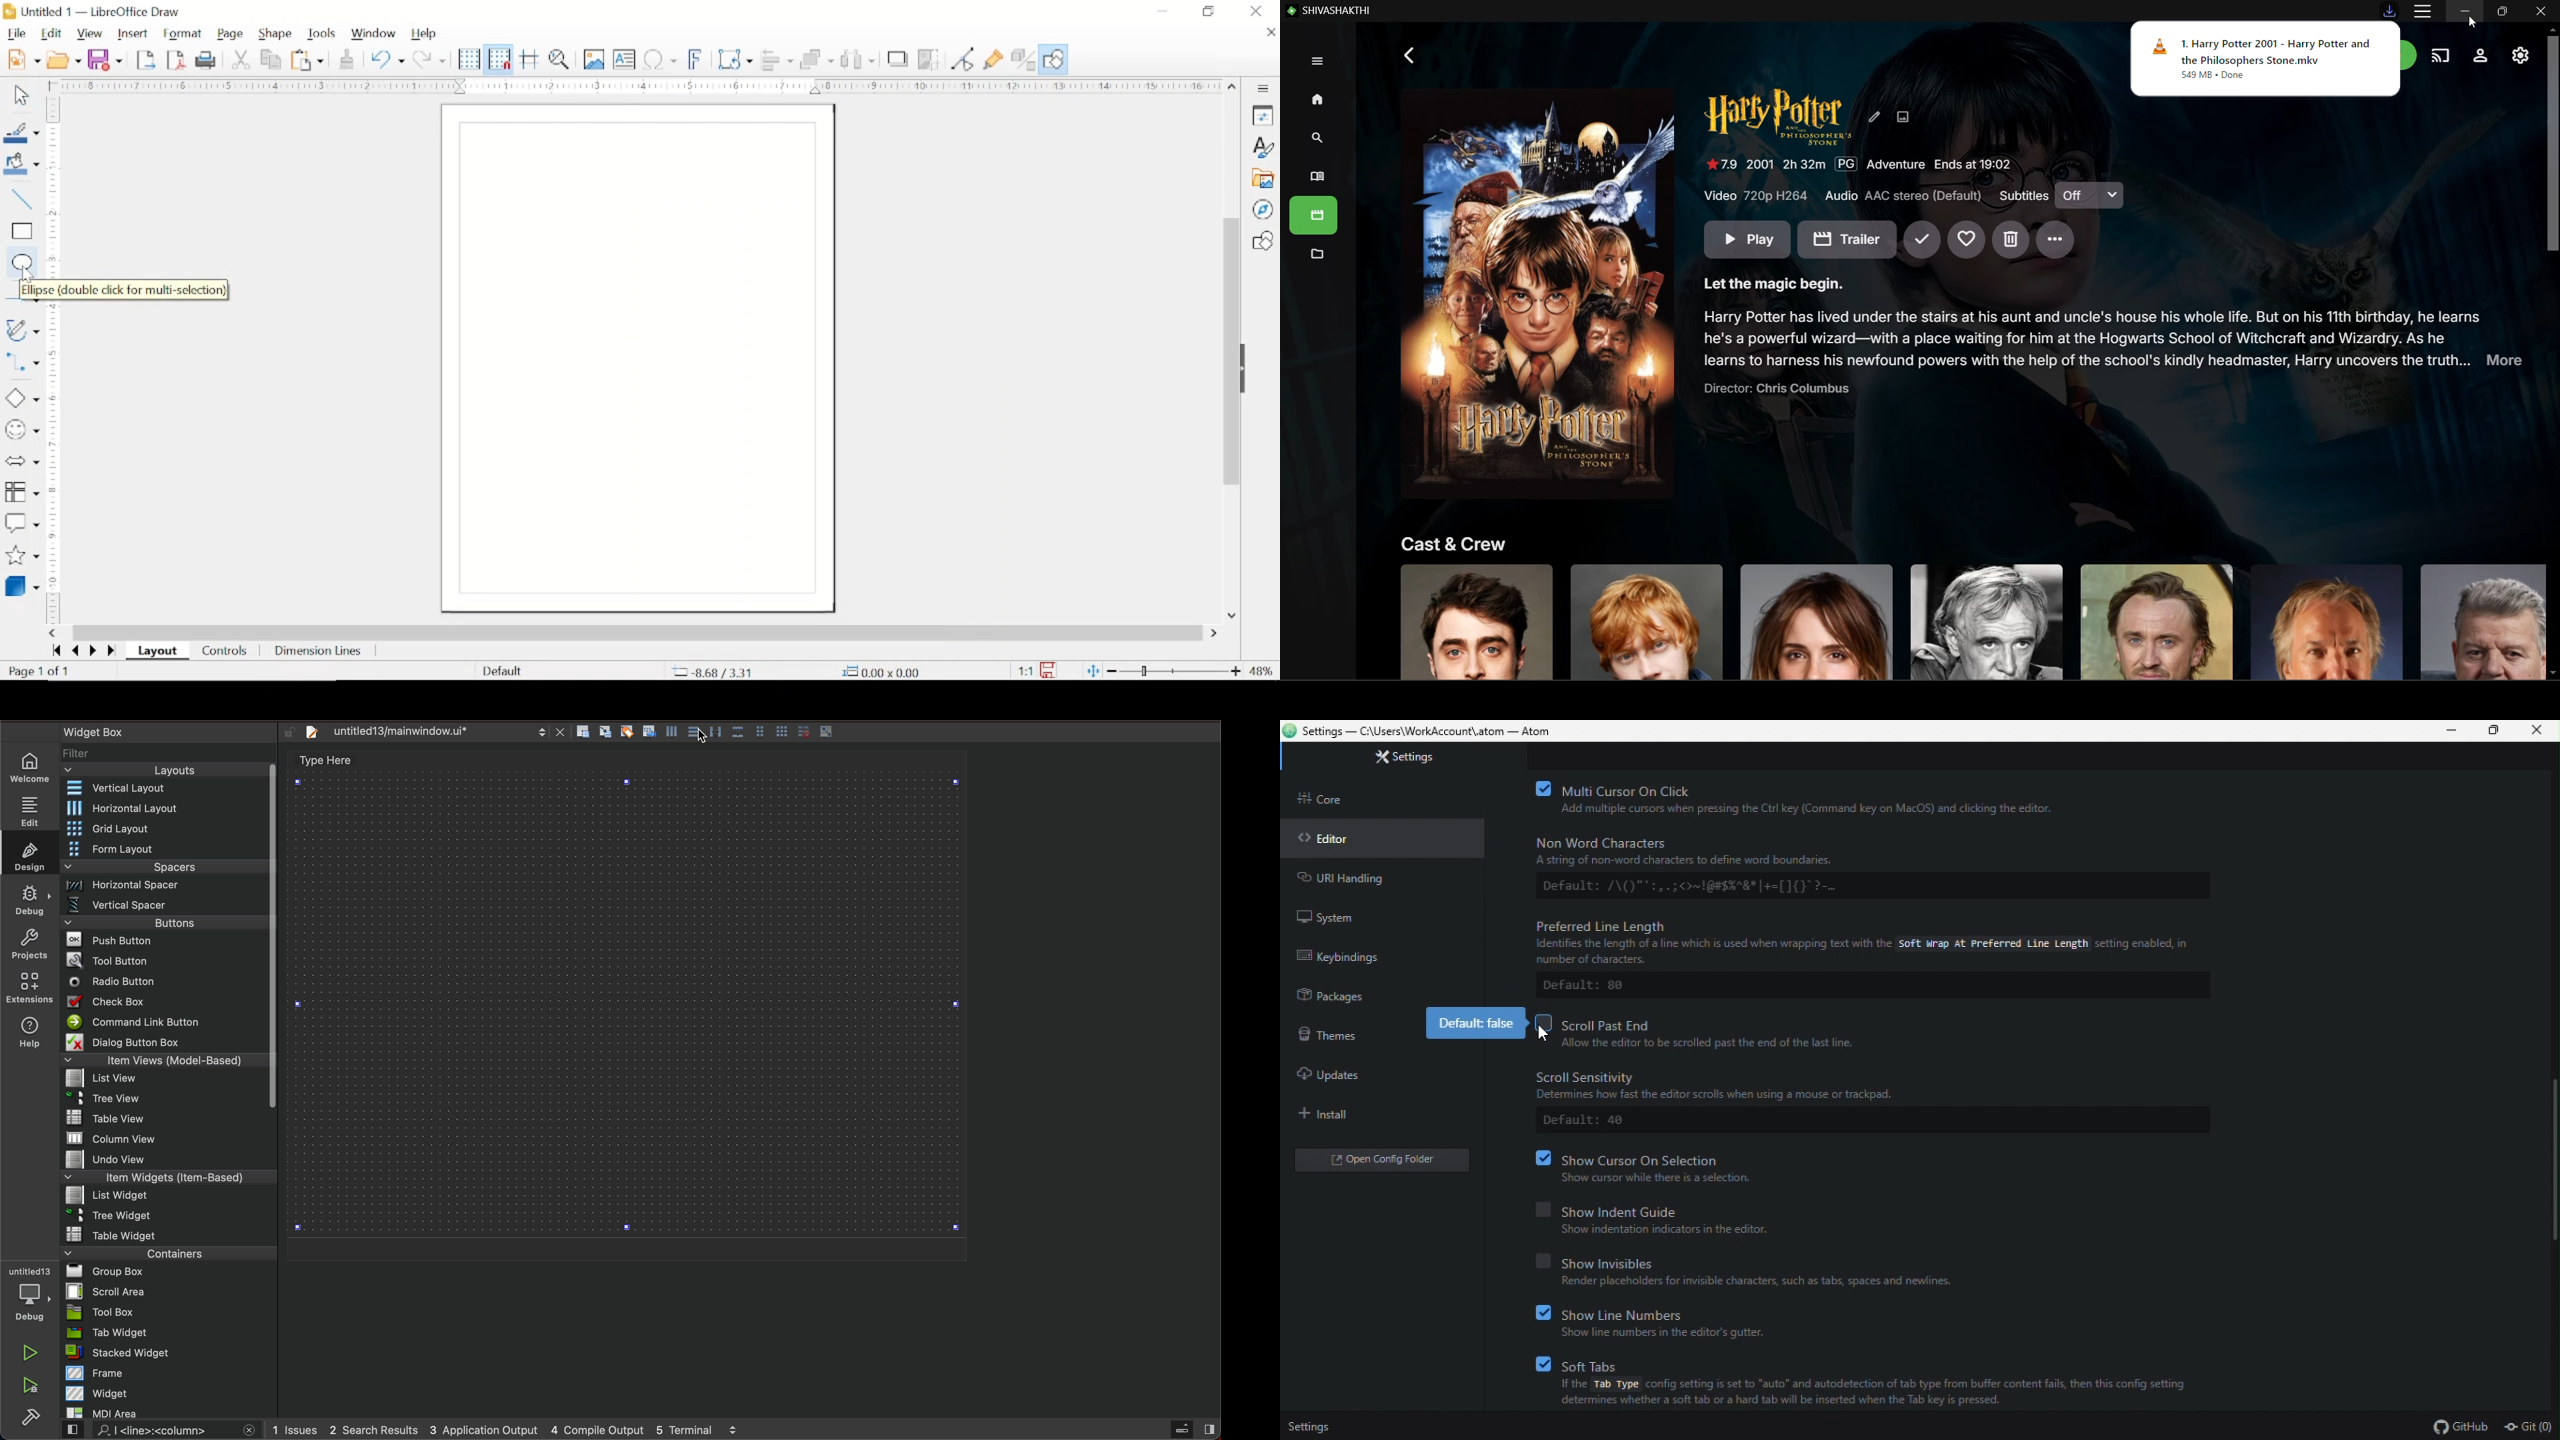 This screenshot has width=2576, height=1456. Describe the element at coordinates (31, 1384) in the screenshot. I see `debug and run` at that location.